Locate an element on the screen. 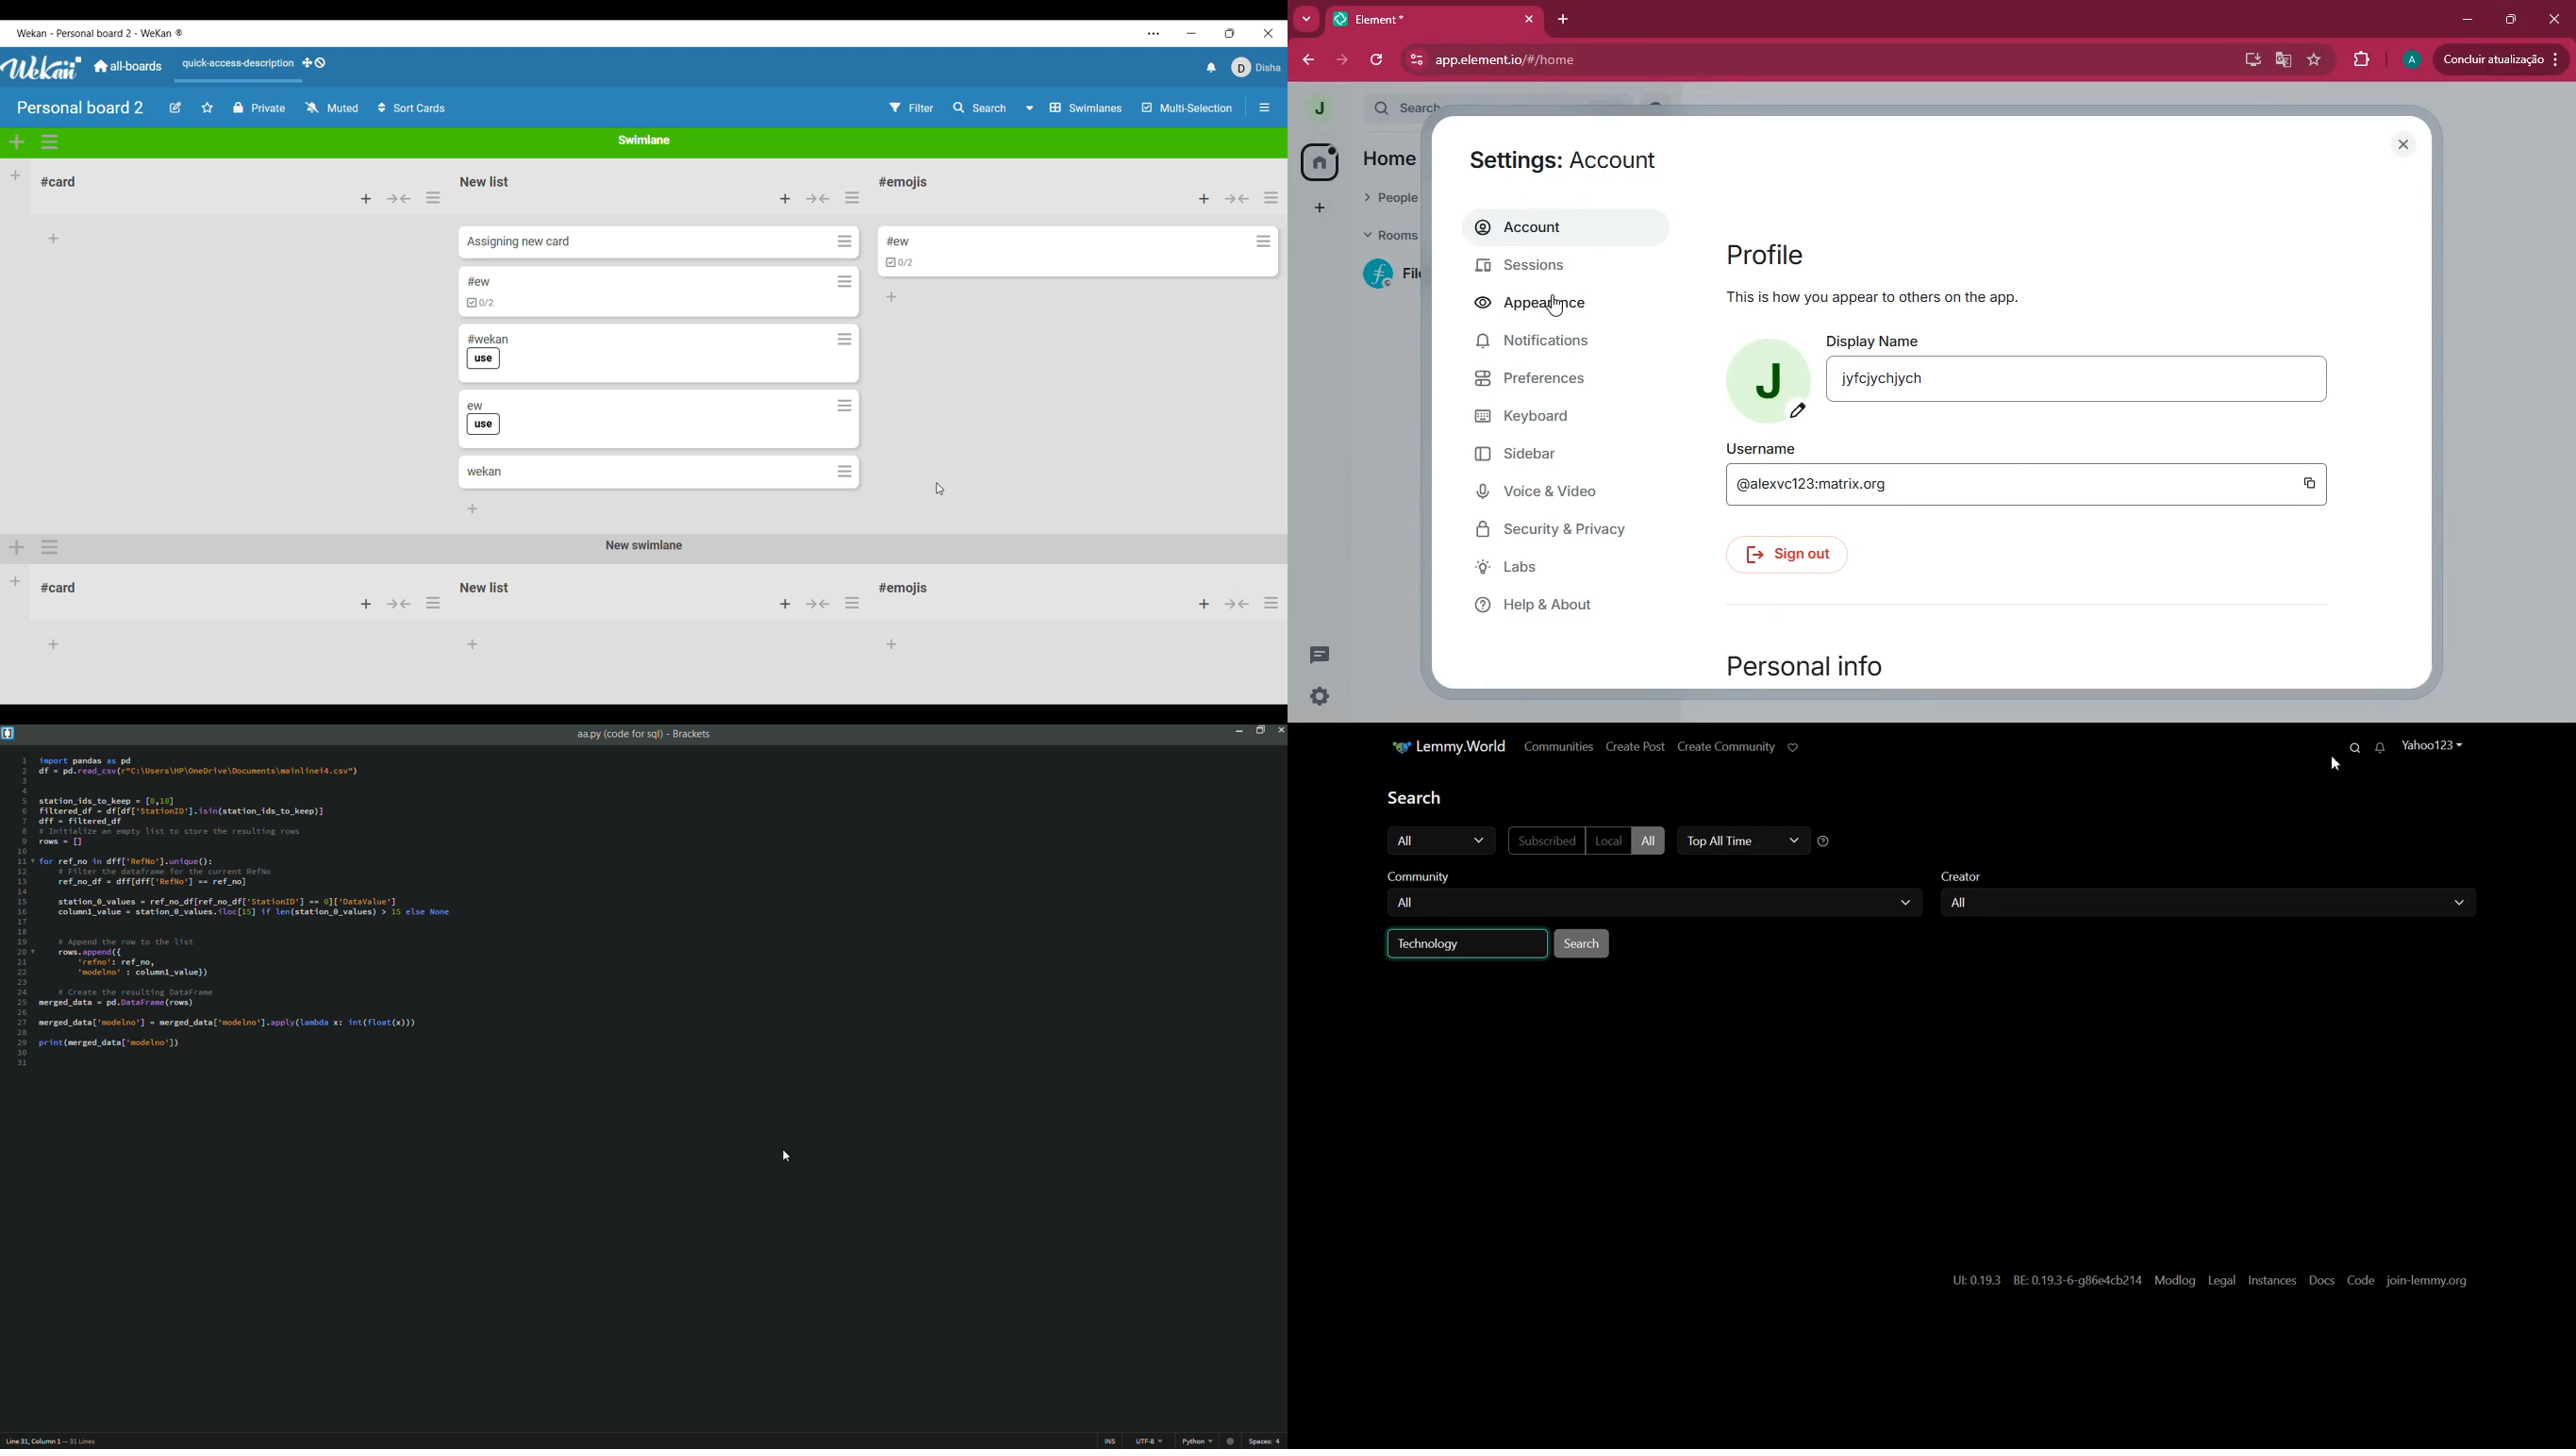 The image size is (2576, 1456). Logo of software is located at coordinates (42, 68).